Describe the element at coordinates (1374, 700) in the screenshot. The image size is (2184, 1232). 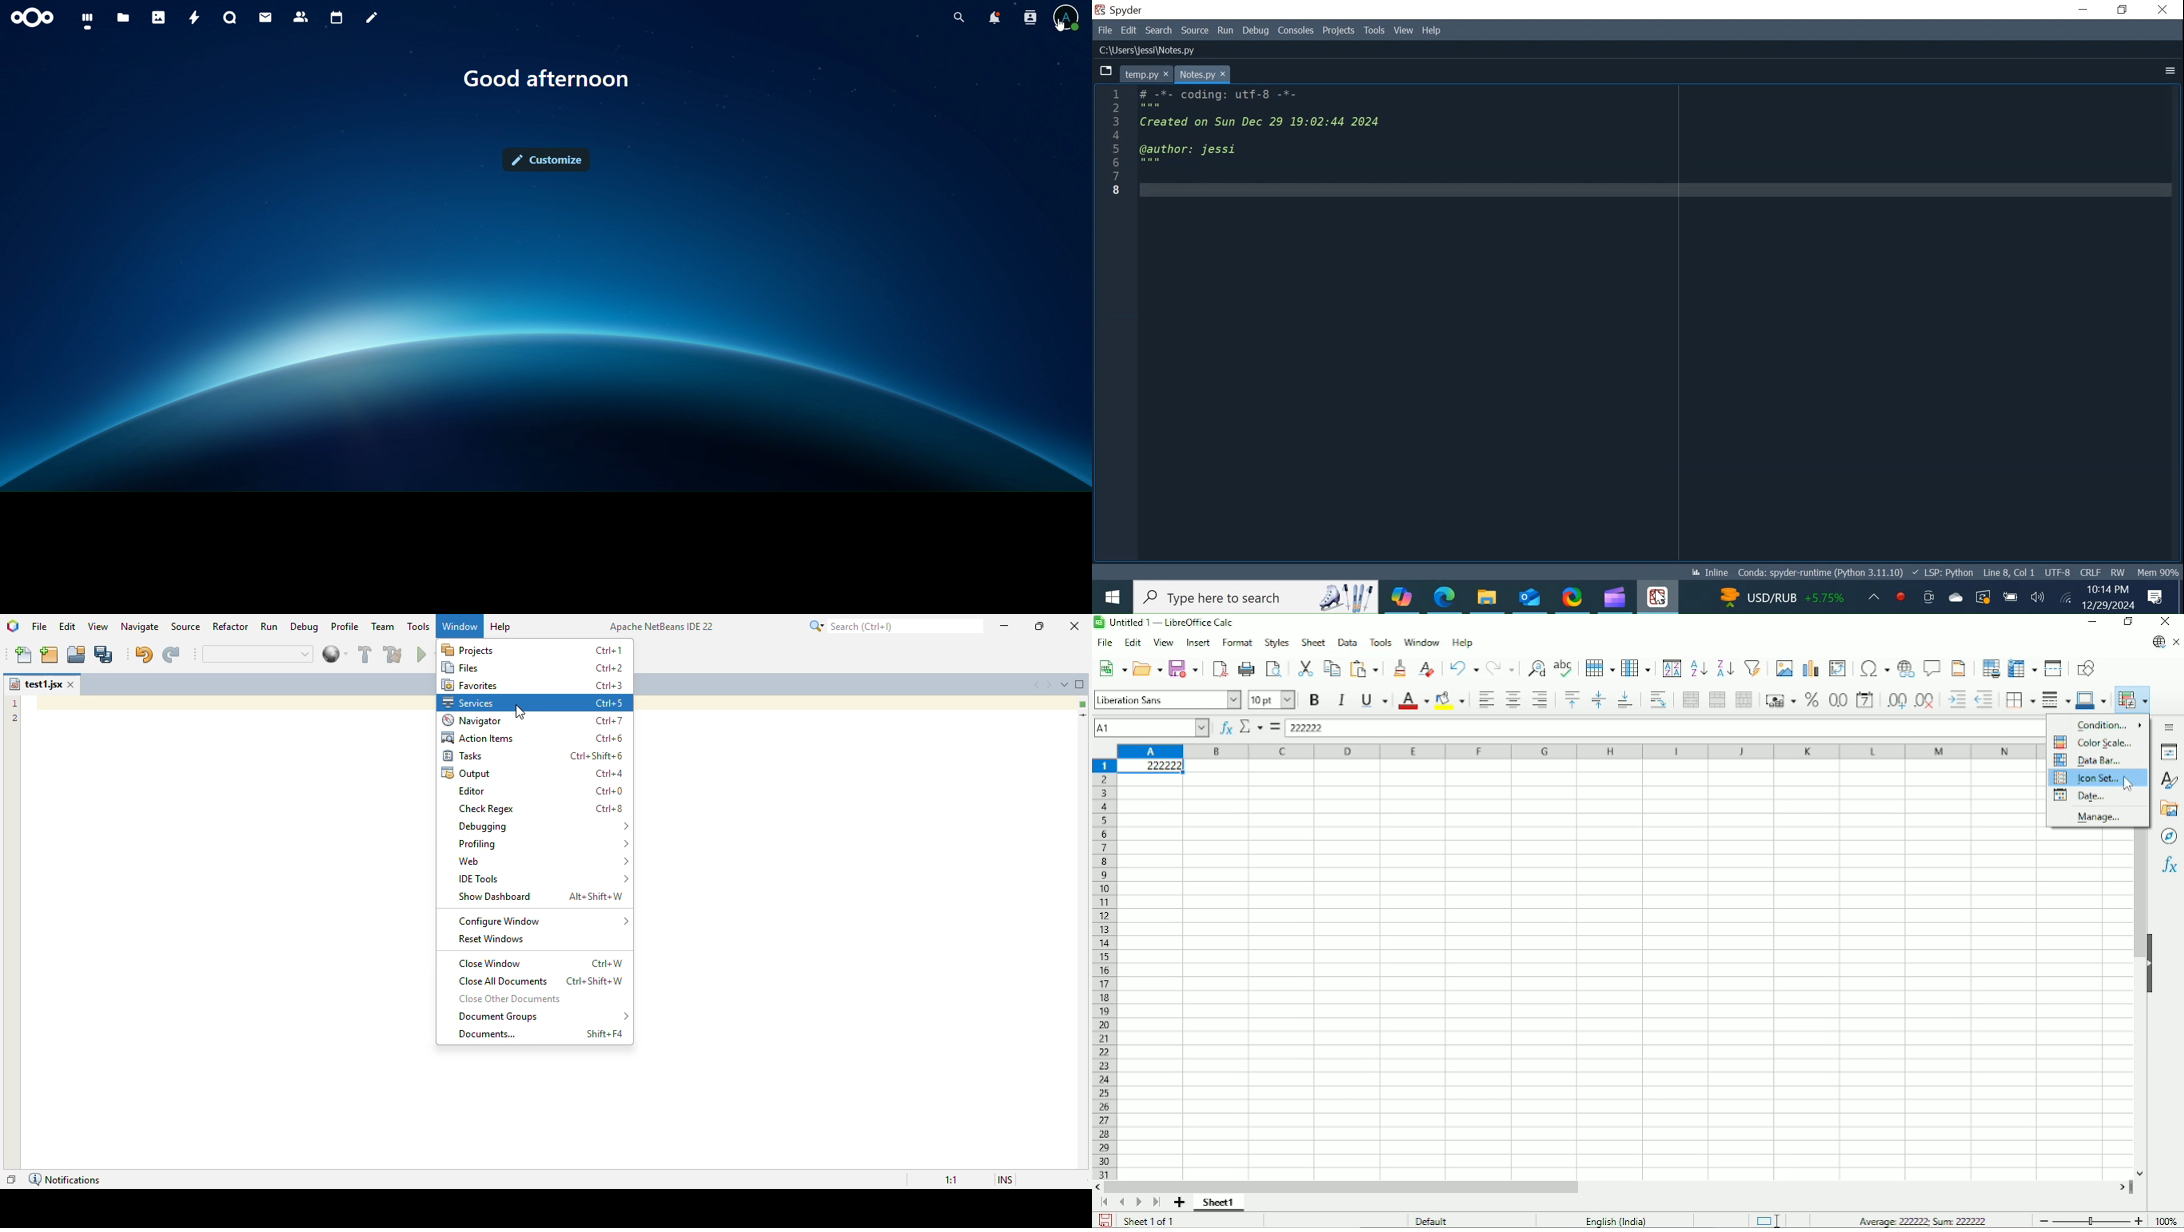
I see `Underline` at that location.